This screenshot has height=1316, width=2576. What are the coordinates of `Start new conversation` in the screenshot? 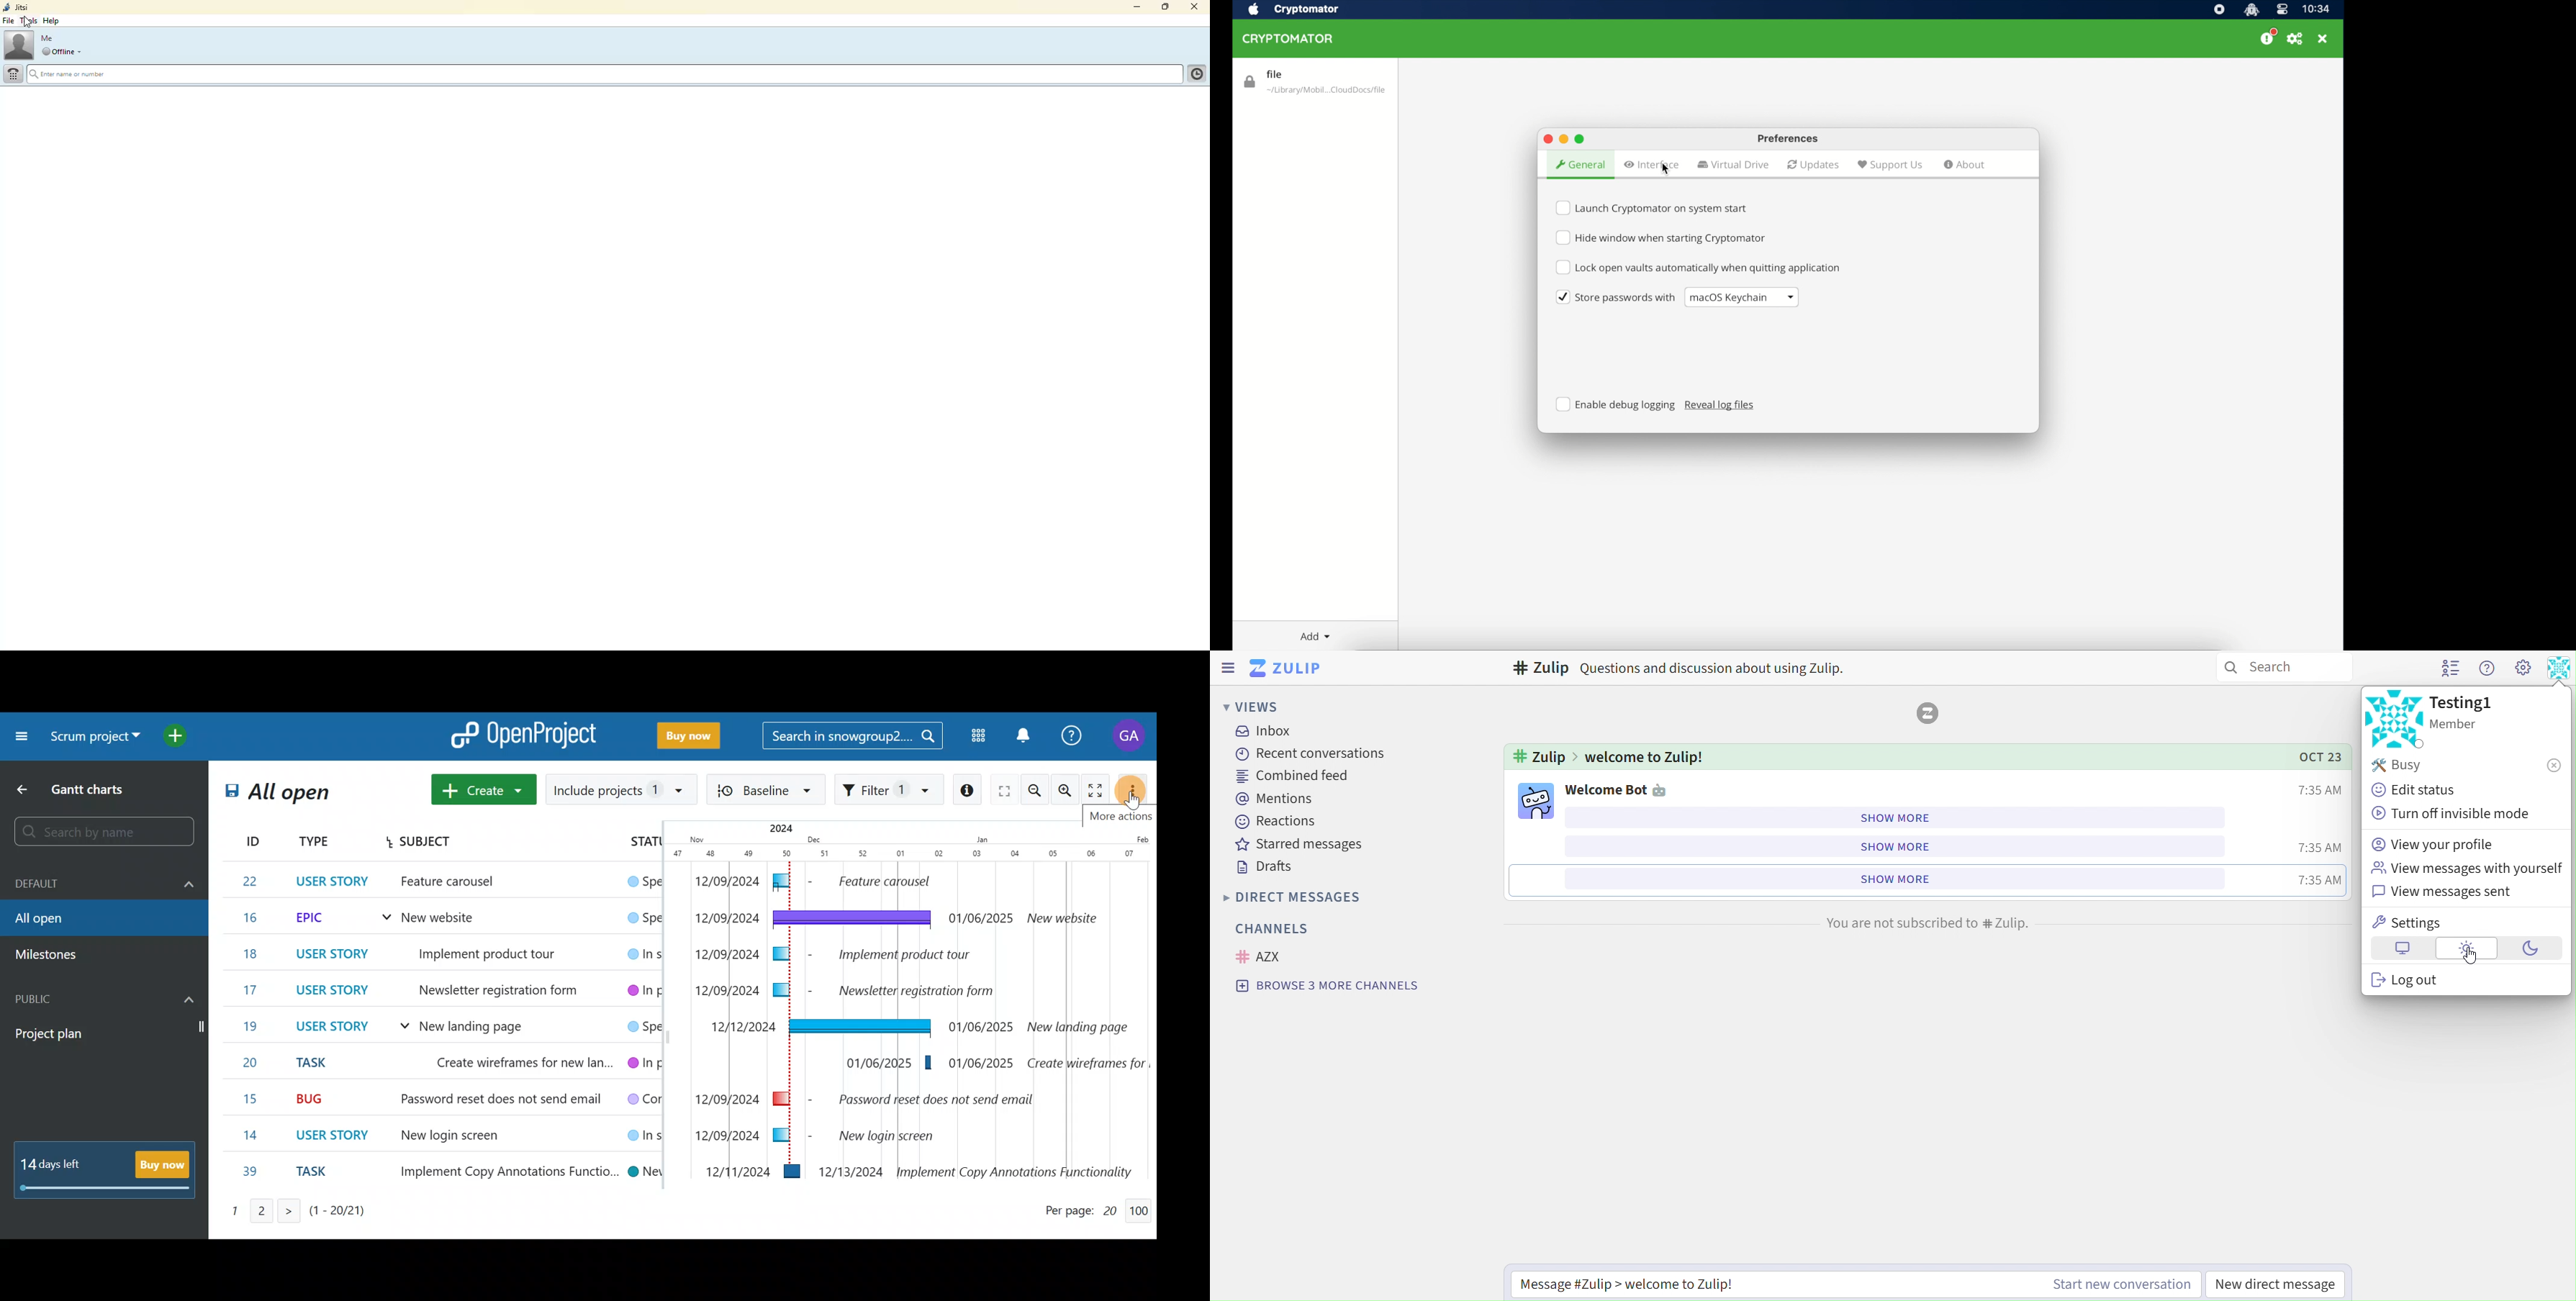 It's located at (2118, 1282).